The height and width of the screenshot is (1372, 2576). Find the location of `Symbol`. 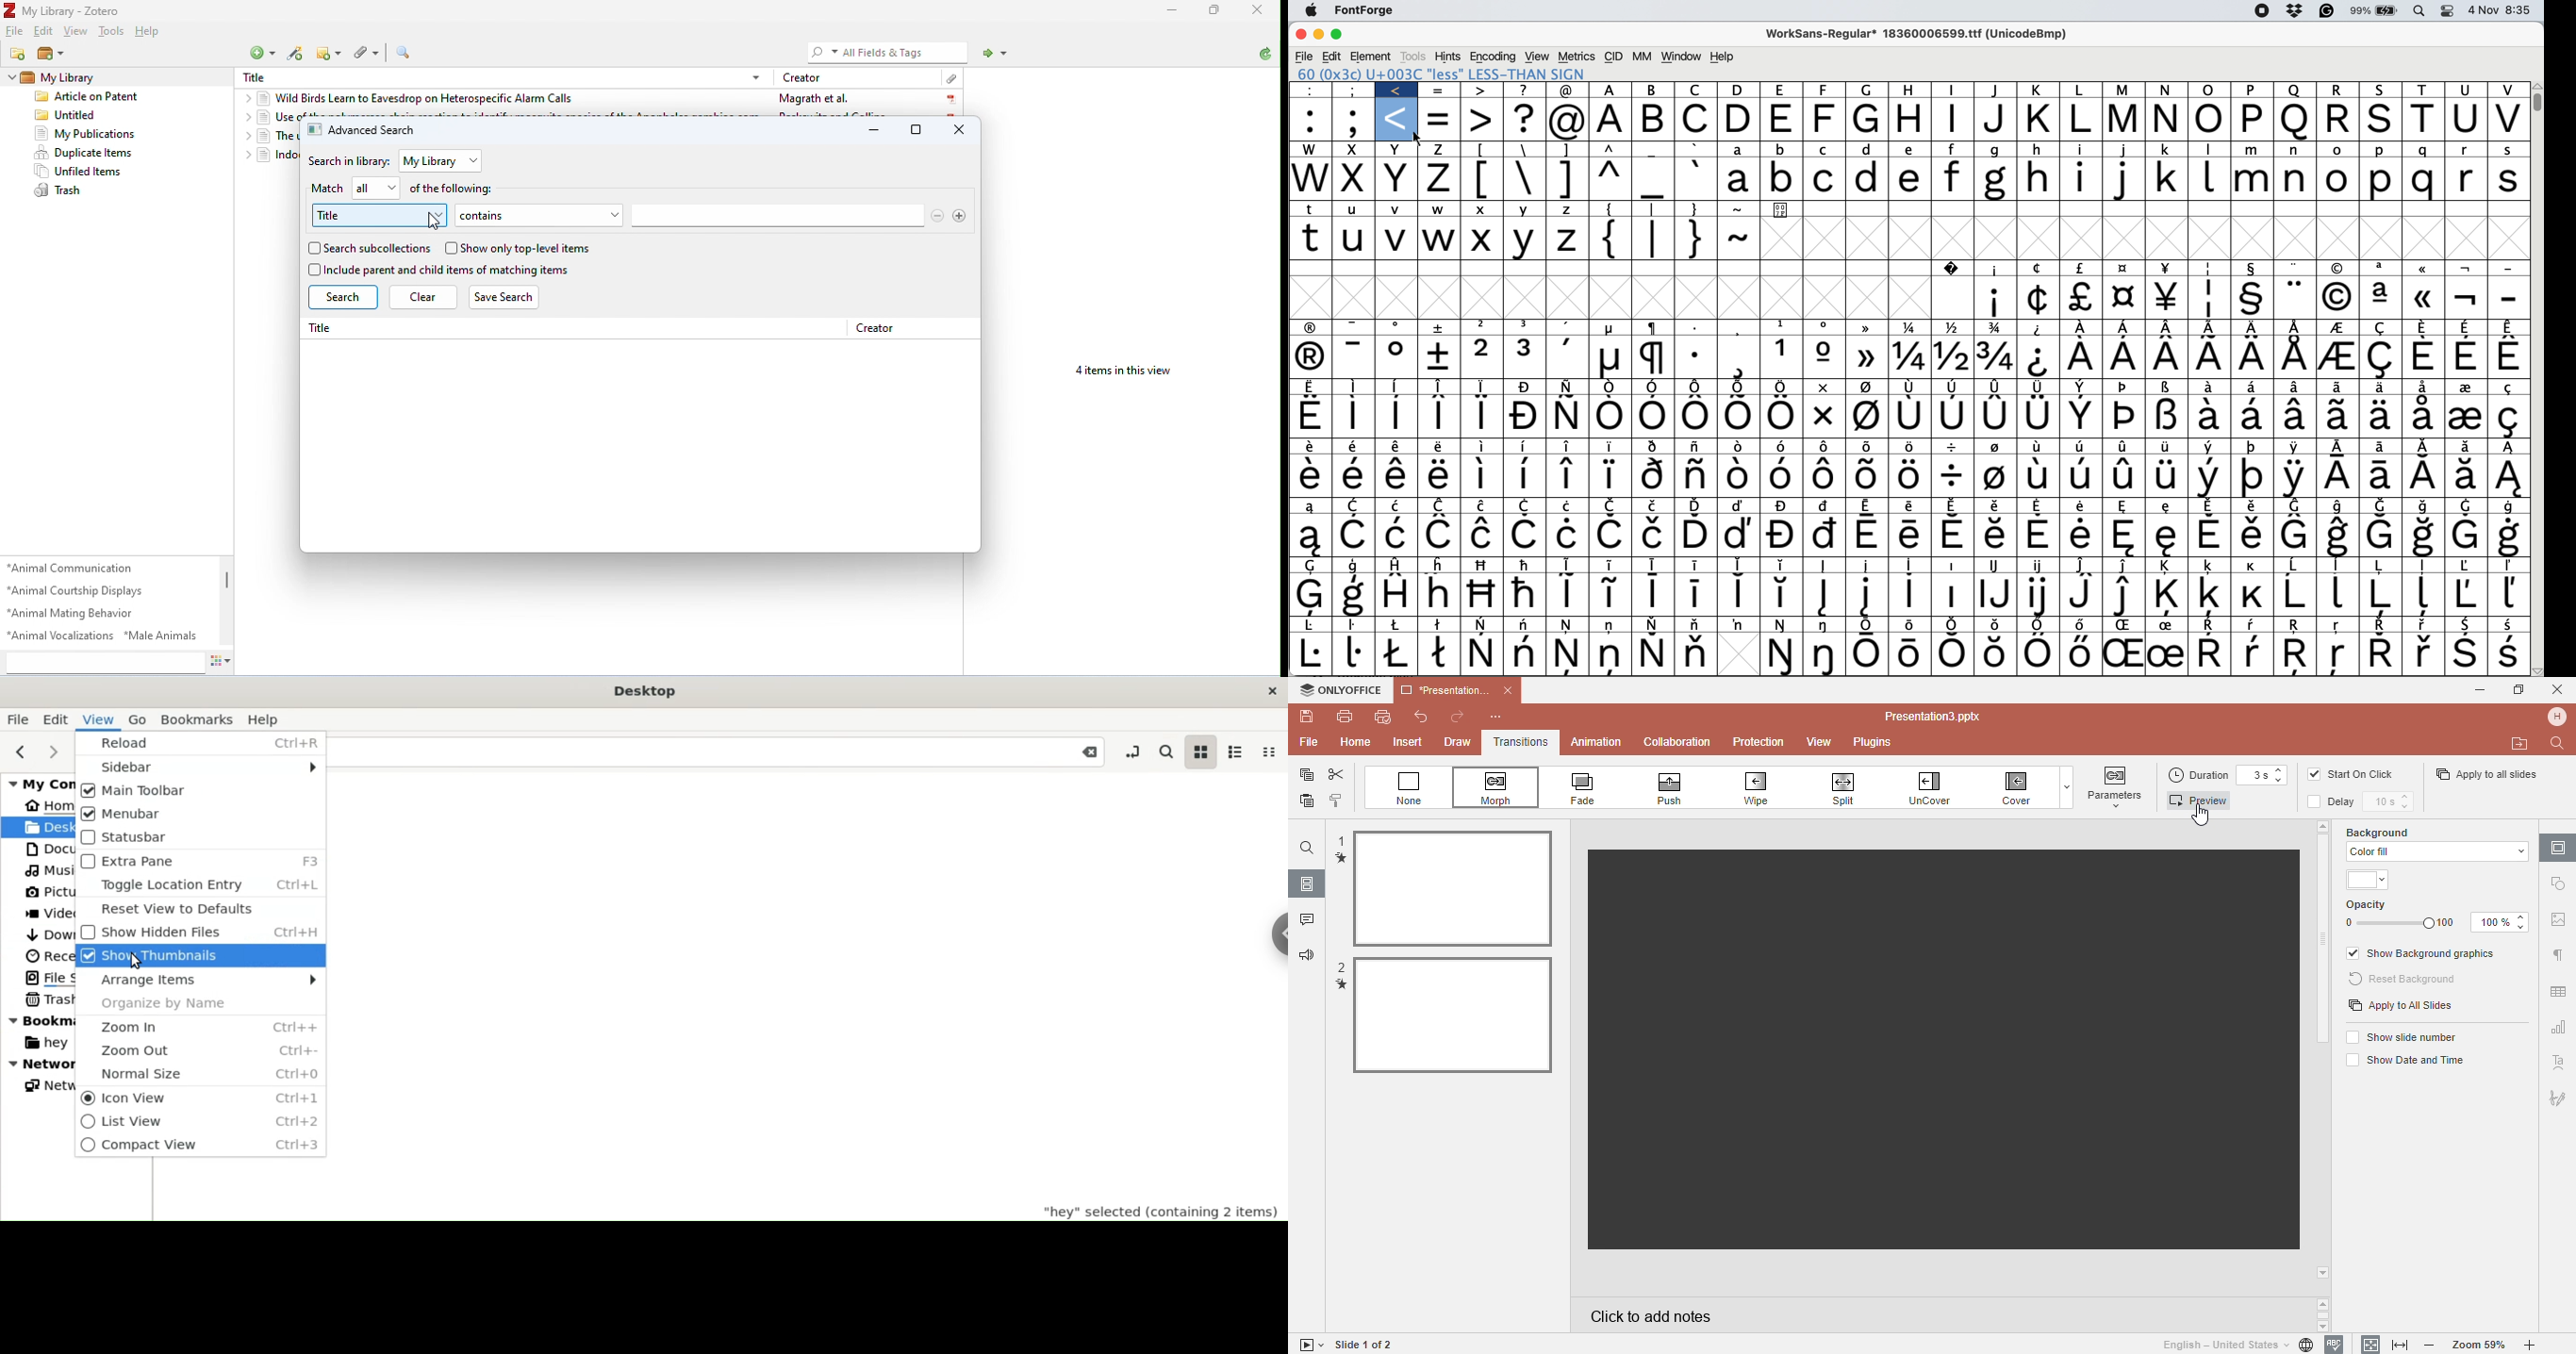

Symbol is located at coordinates (2465, 566).